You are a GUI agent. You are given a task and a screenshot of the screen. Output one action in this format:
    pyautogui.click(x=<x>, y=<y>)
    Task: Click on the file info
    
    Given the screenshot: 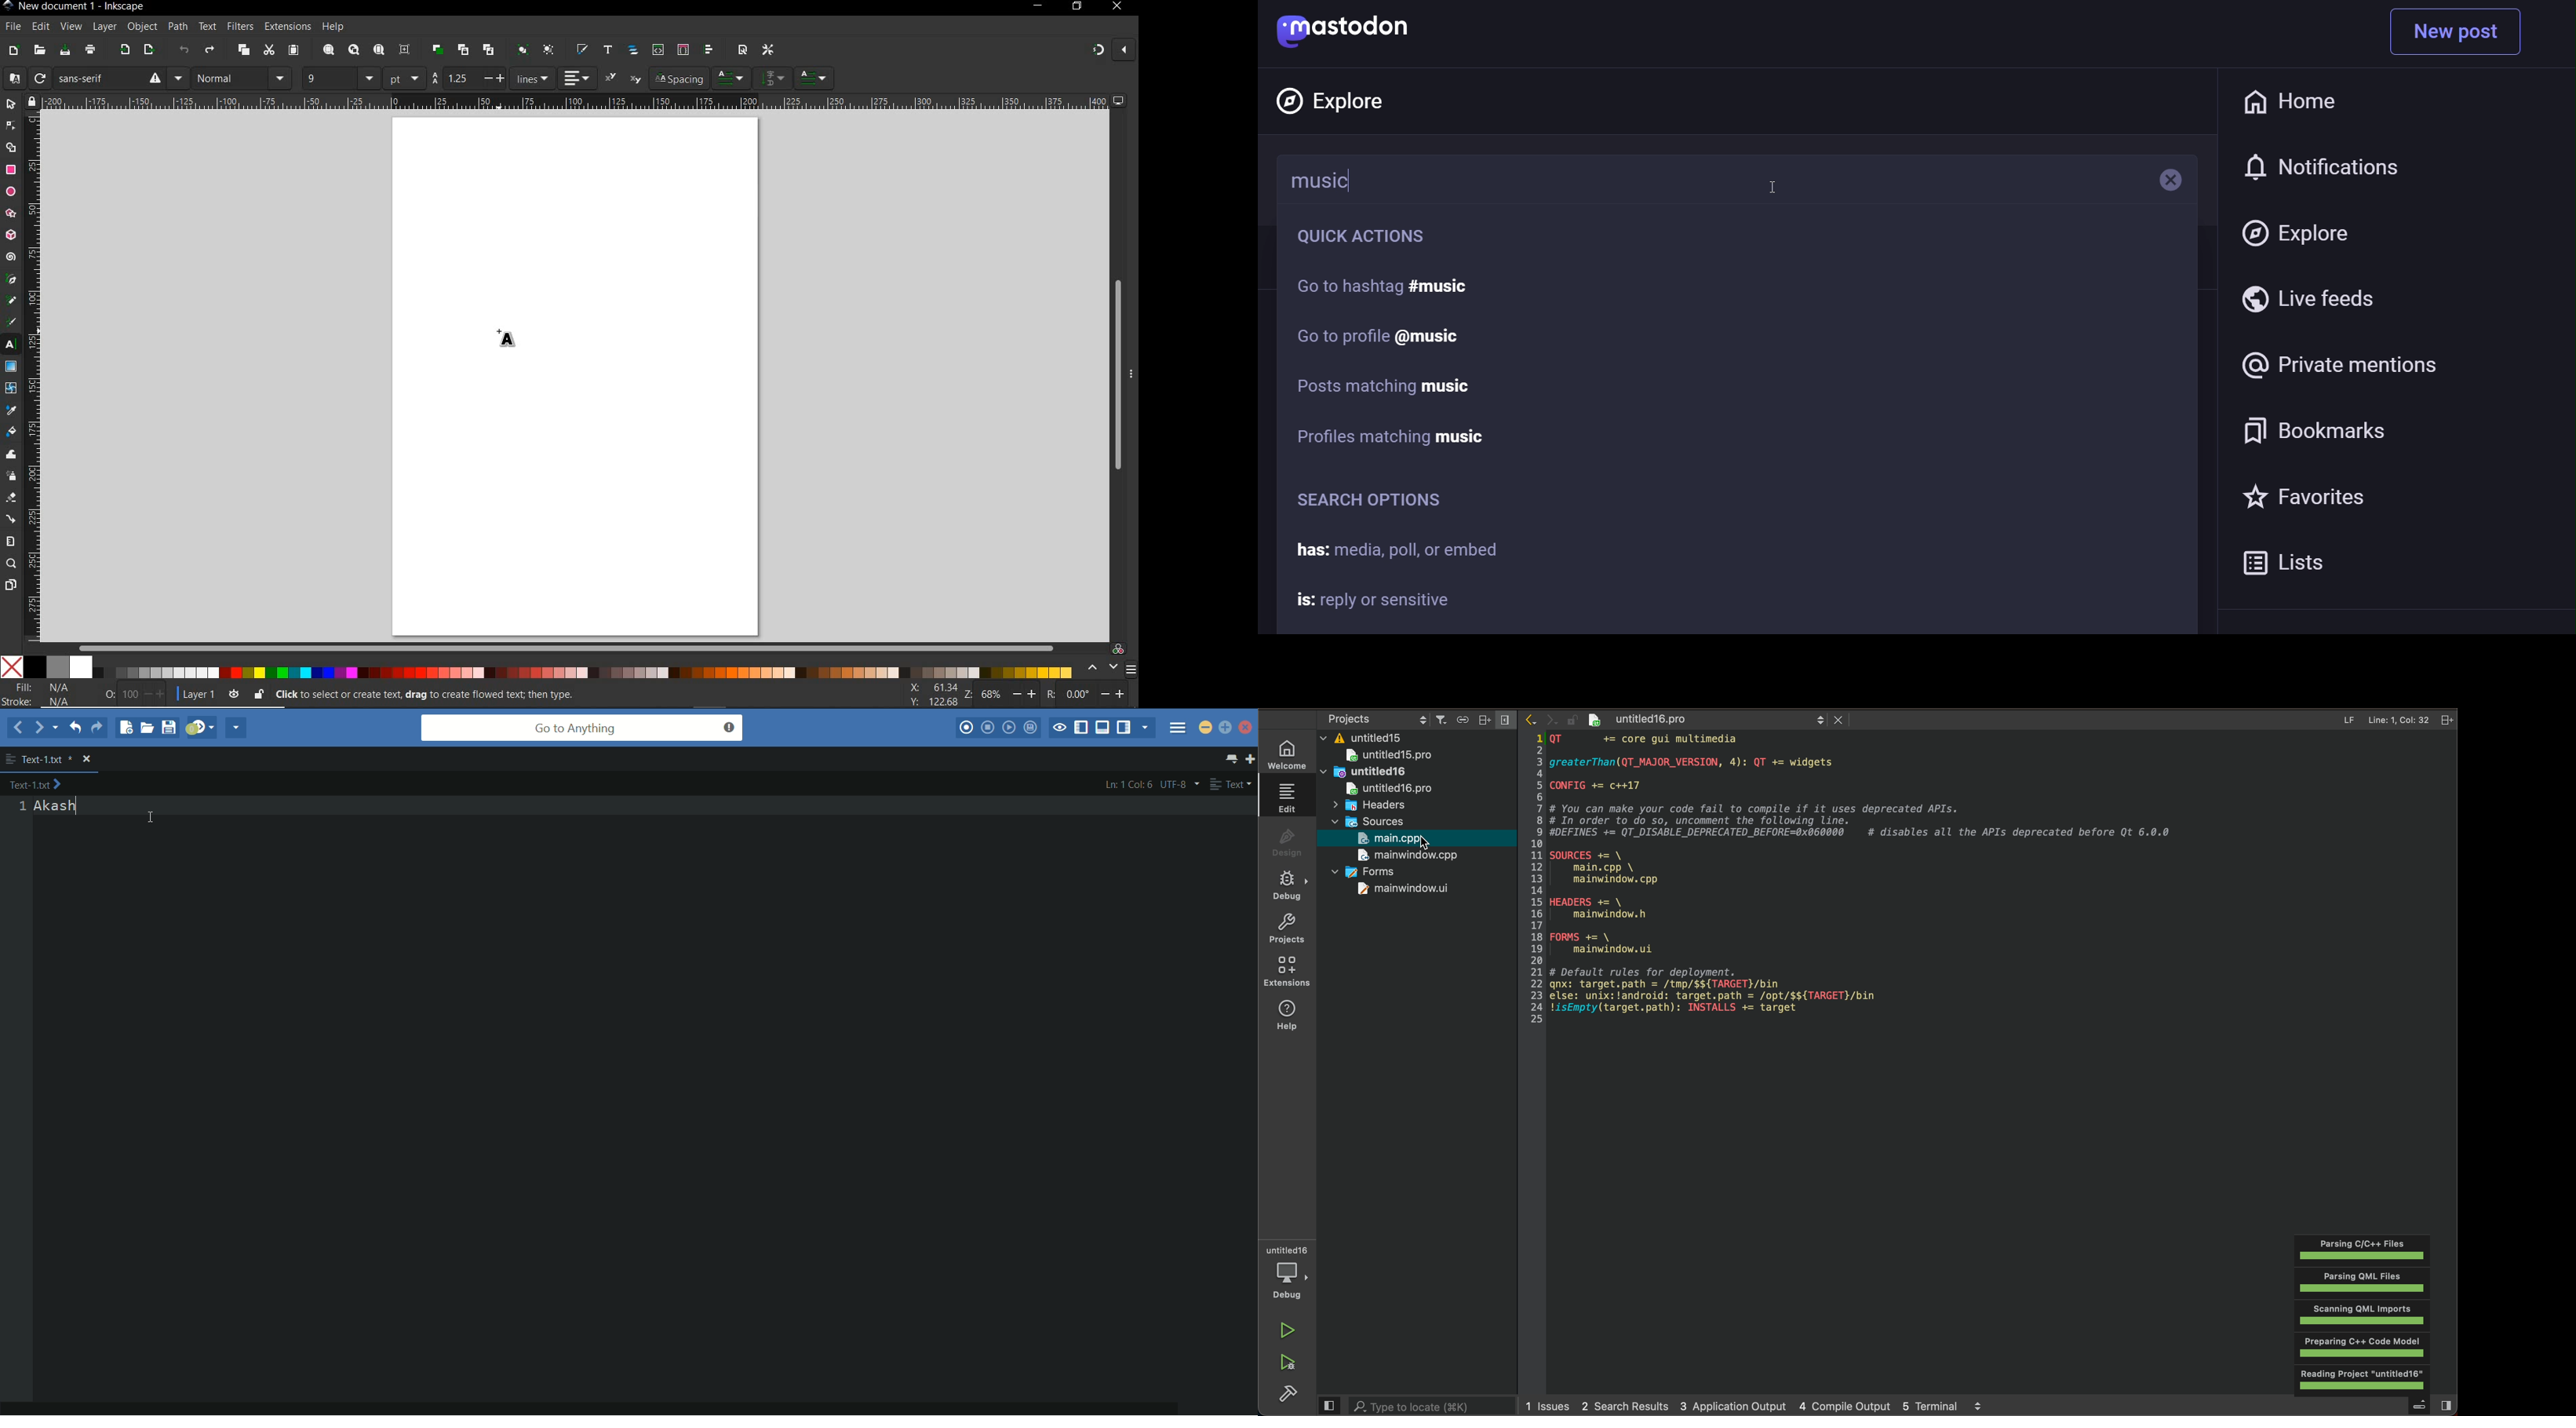 What is the action you would take?
    pyautogui.click(x=2349, y=721)
    